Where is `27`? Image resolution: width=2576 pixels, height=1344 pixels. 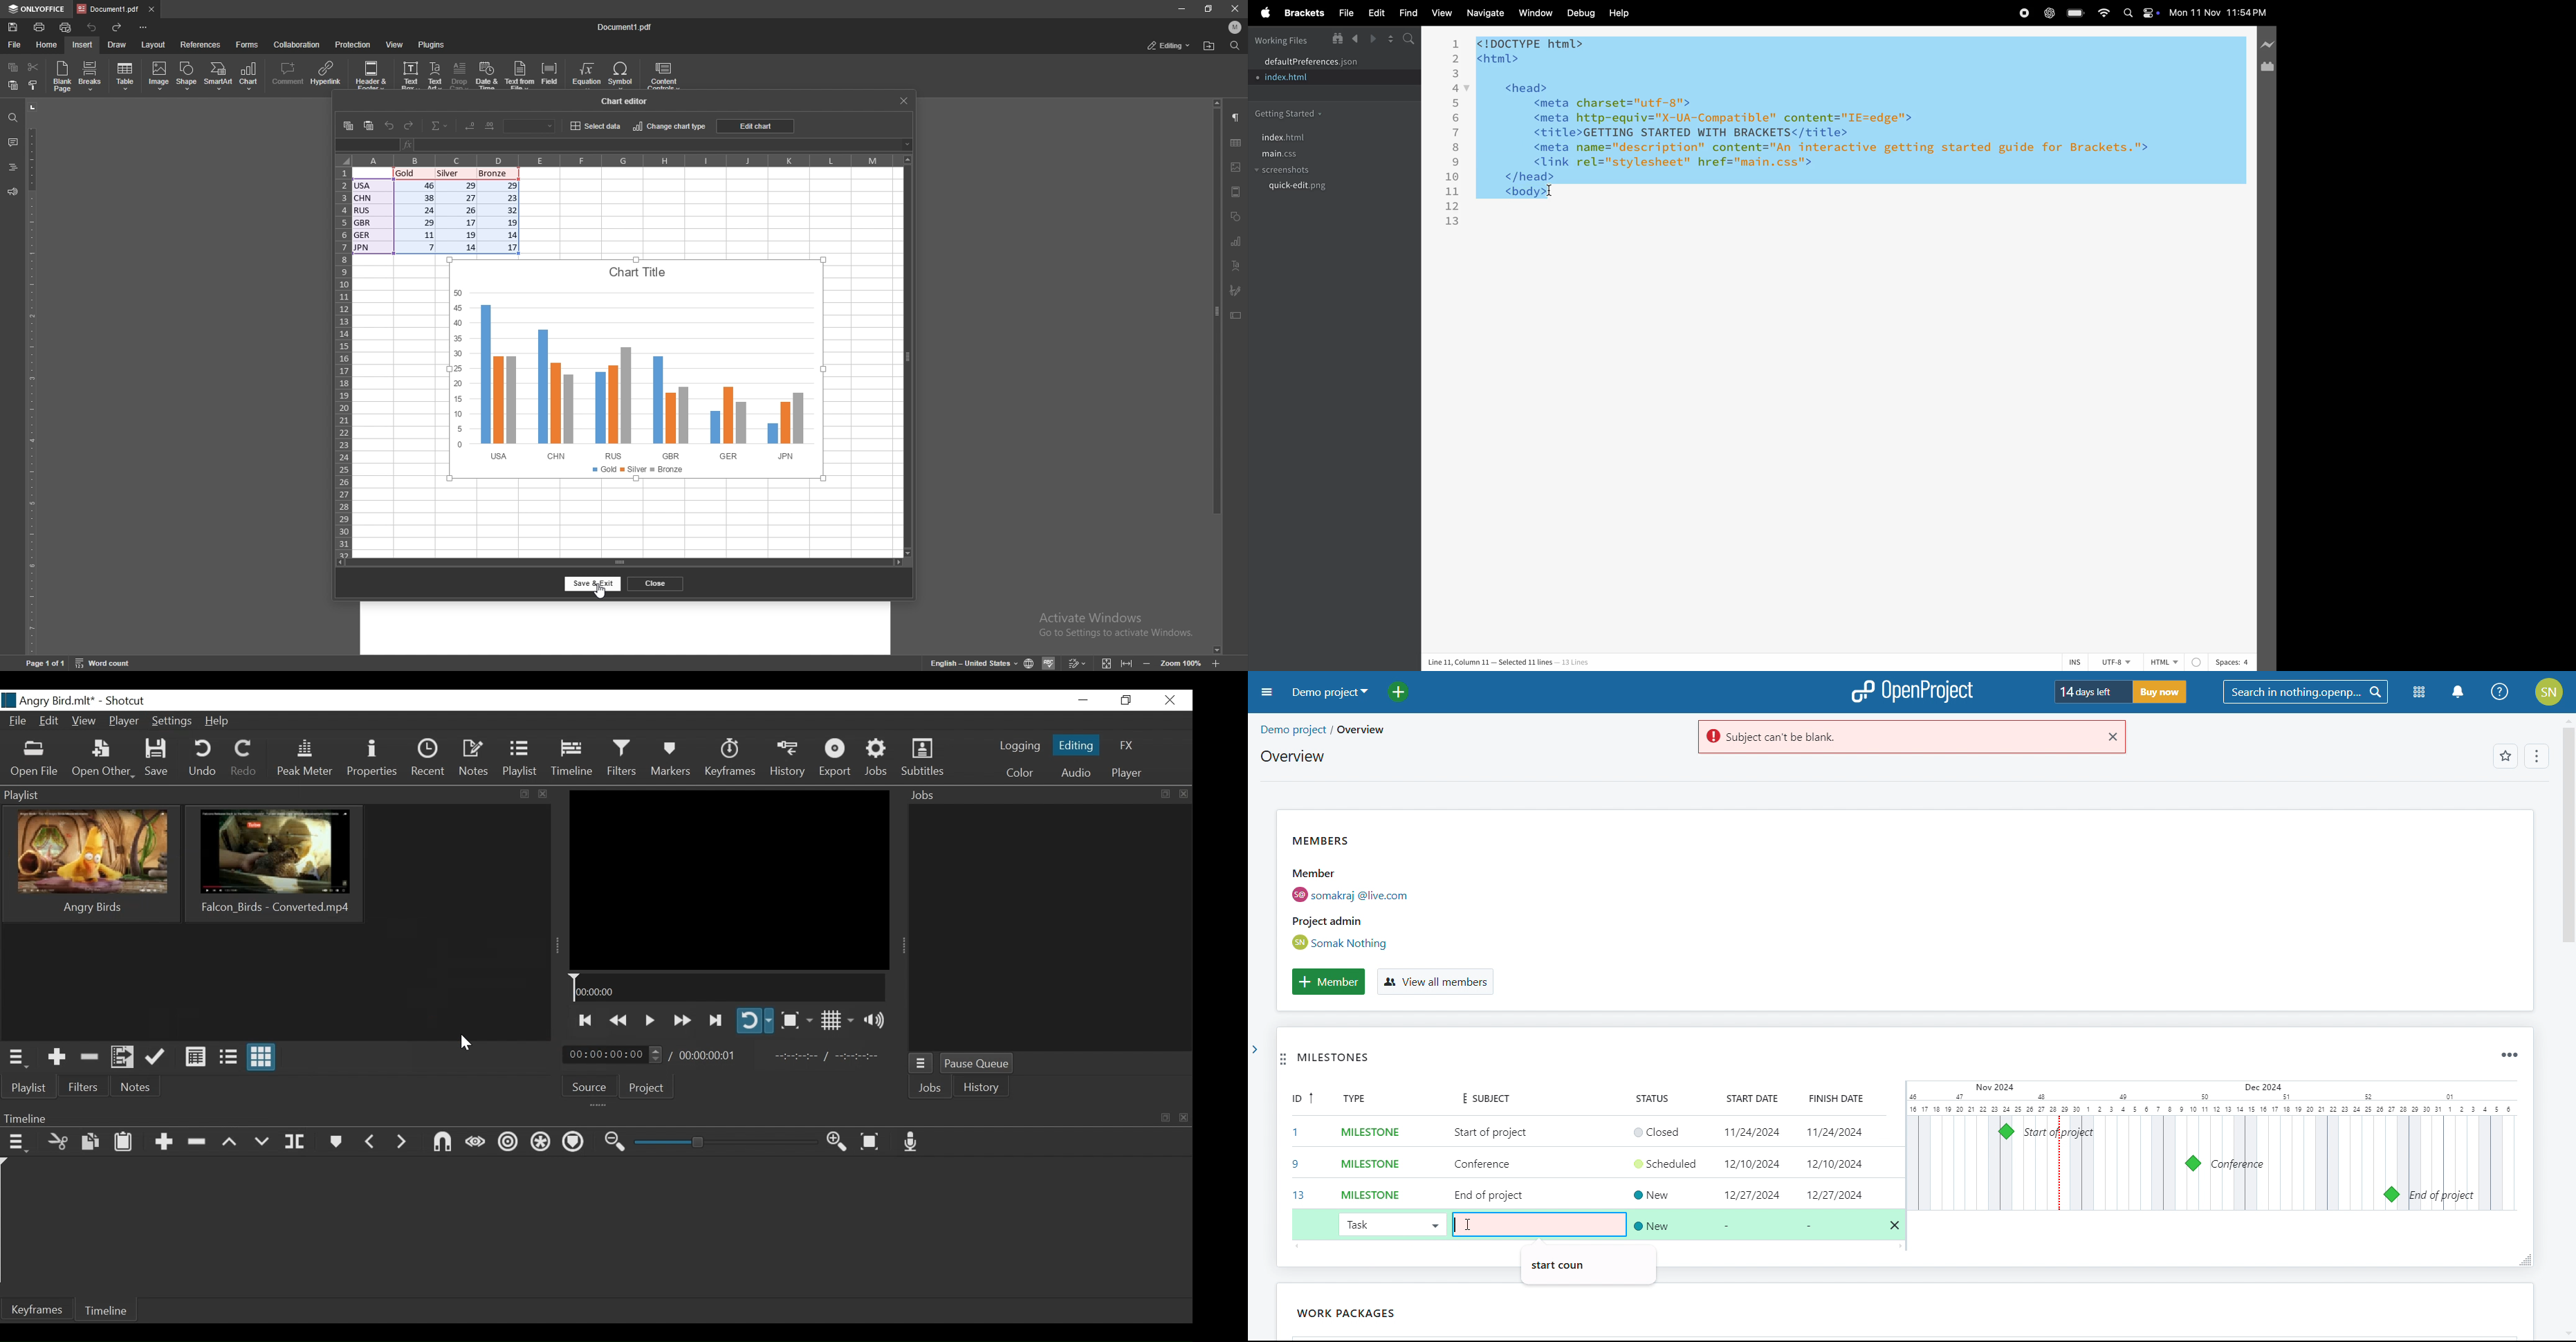
27 is located at coordinates (467, 197).